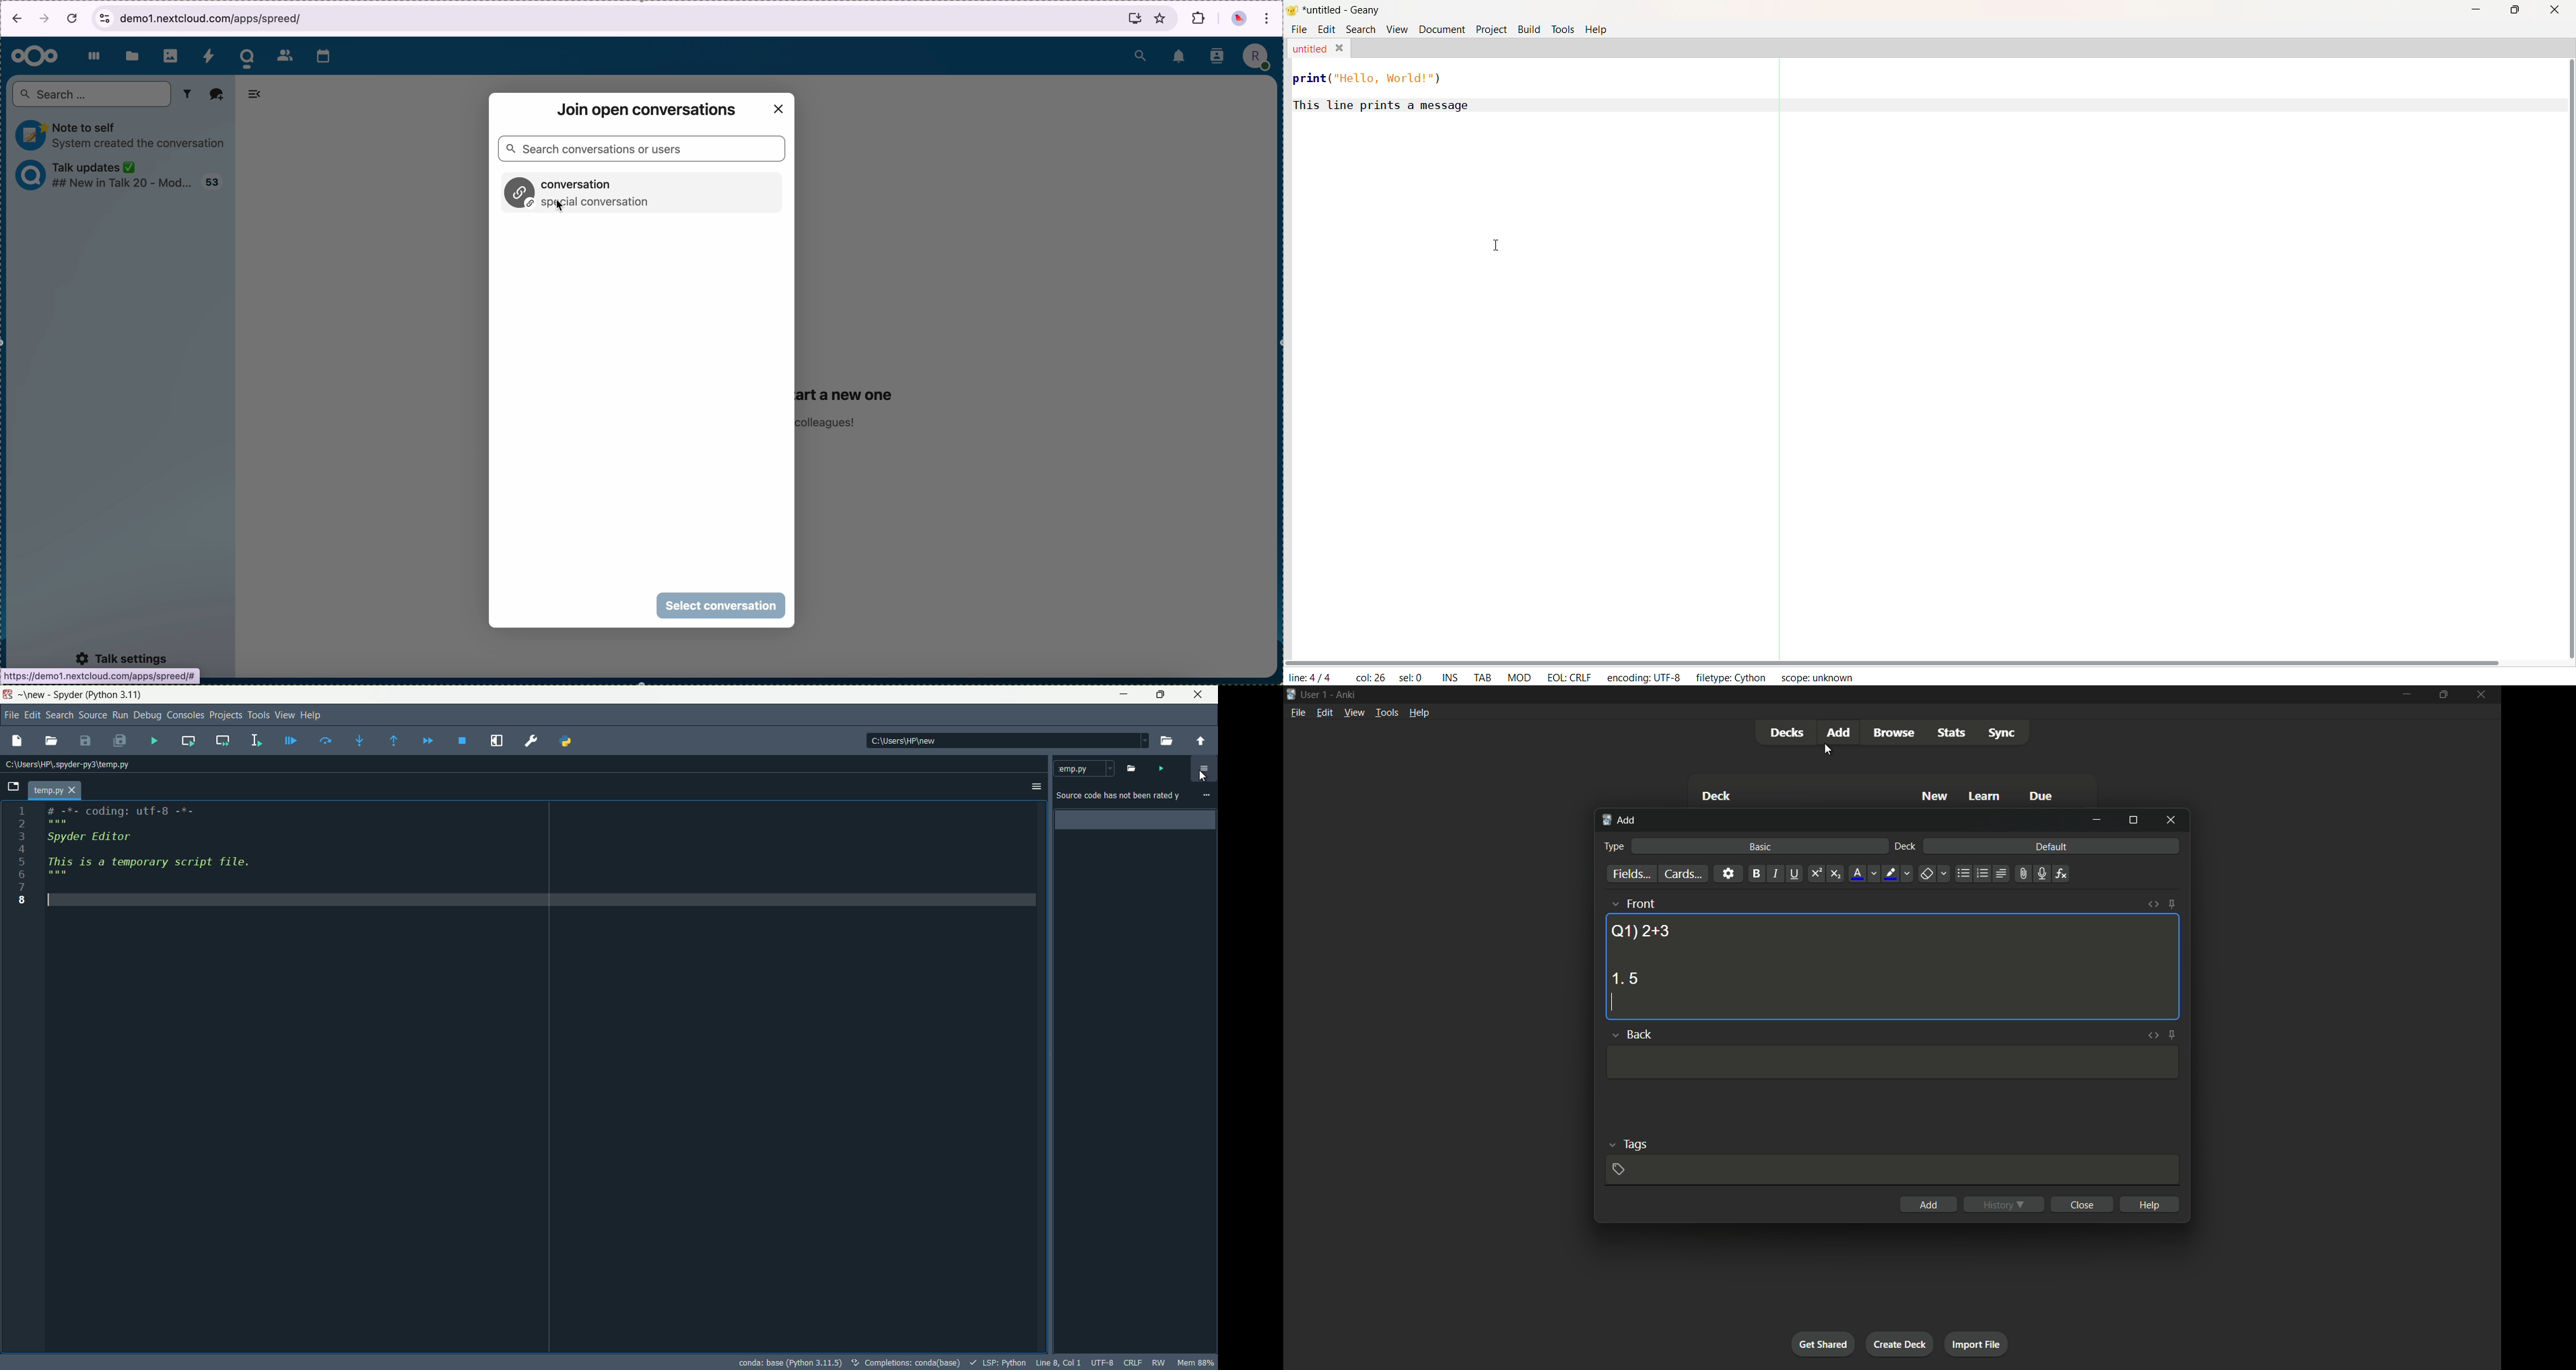  I want to click on import file, so click(1976, 1343).